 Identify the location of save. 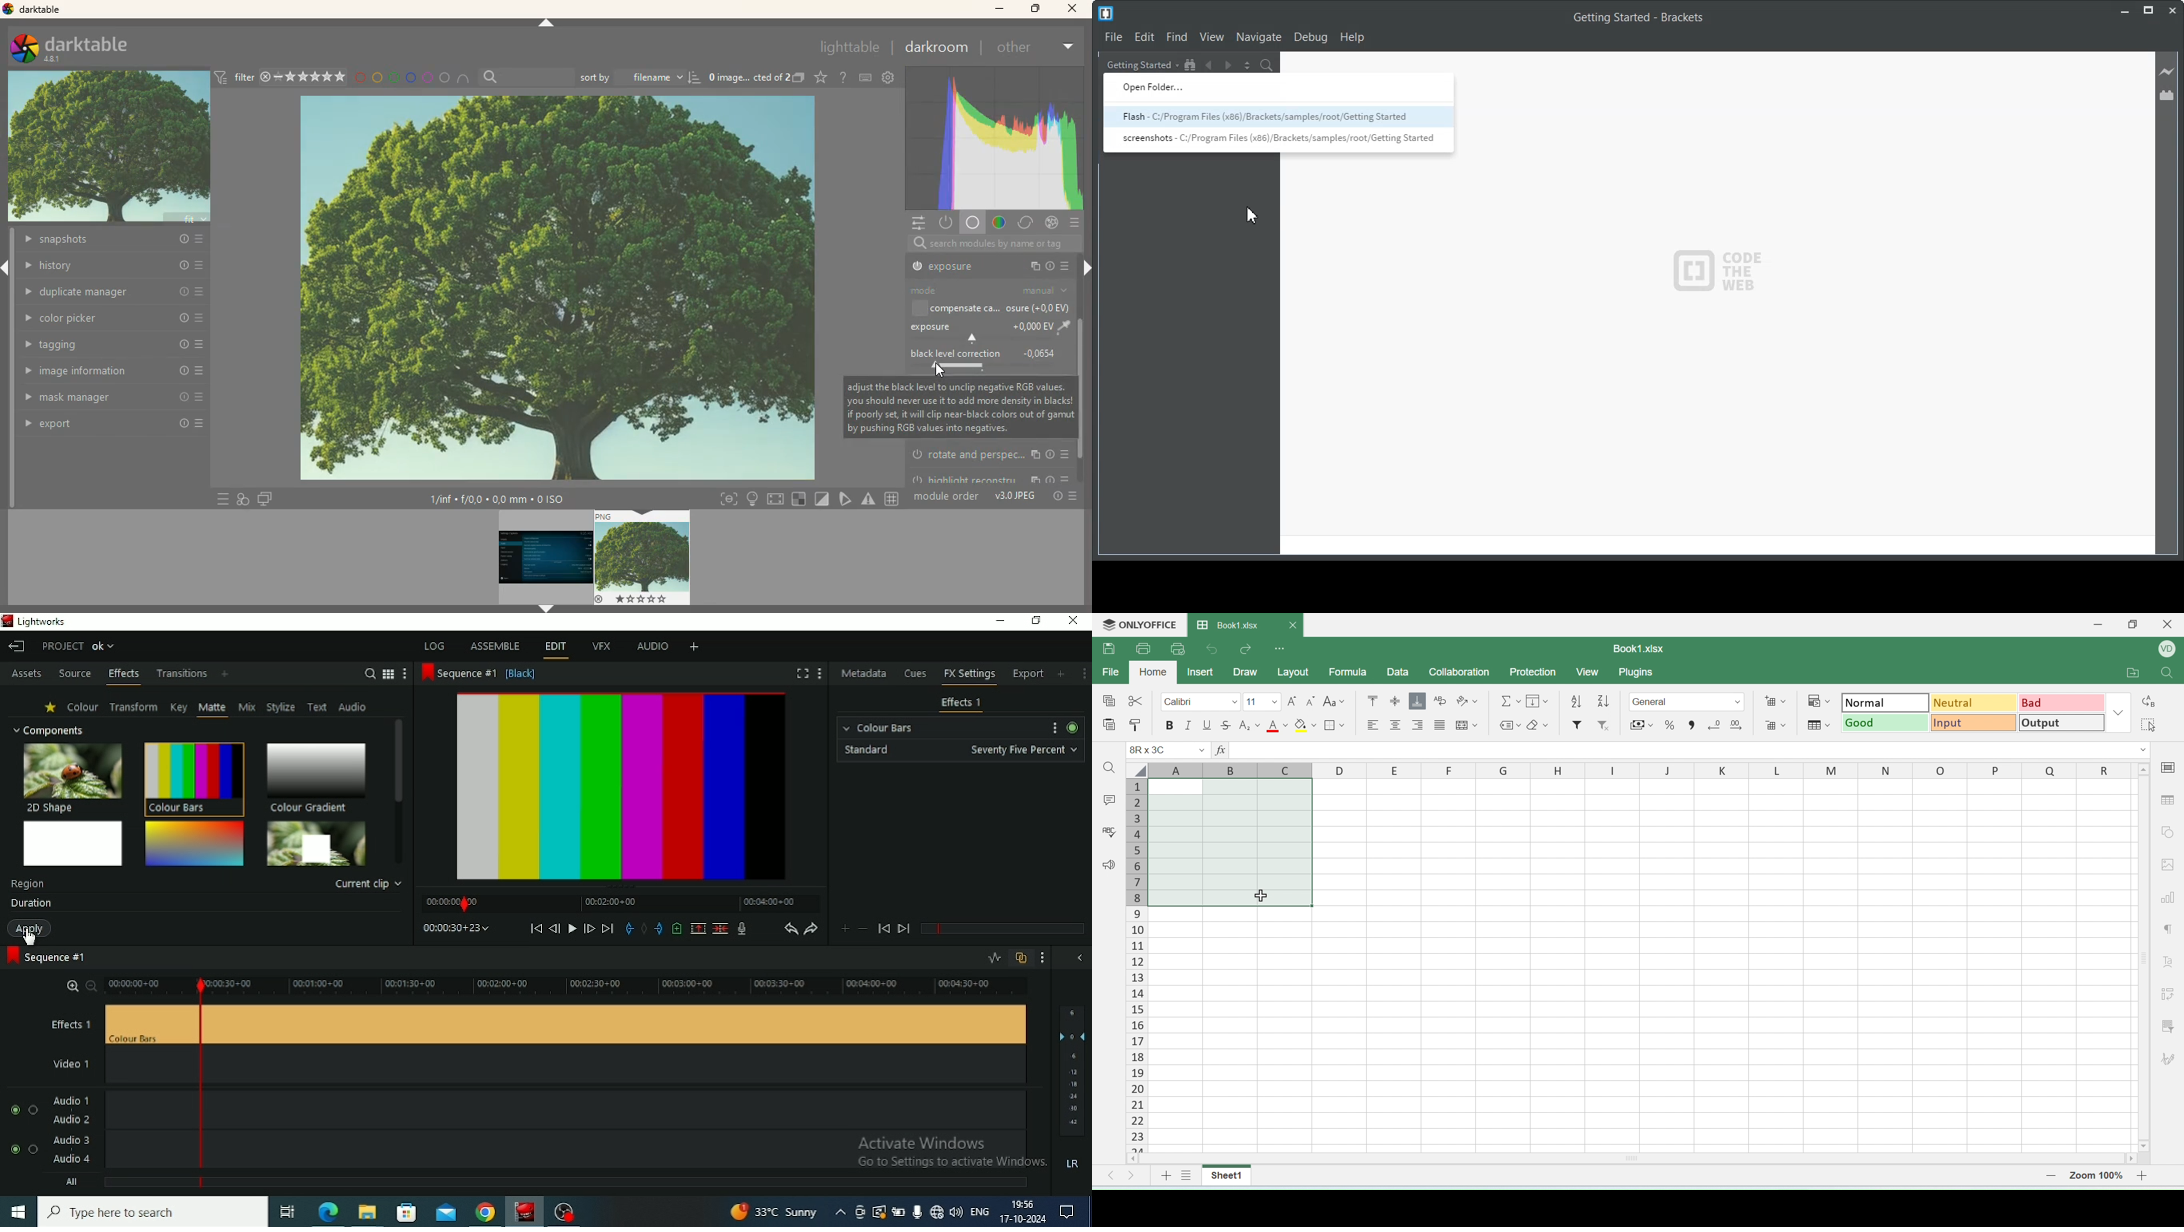
(1111, 649).